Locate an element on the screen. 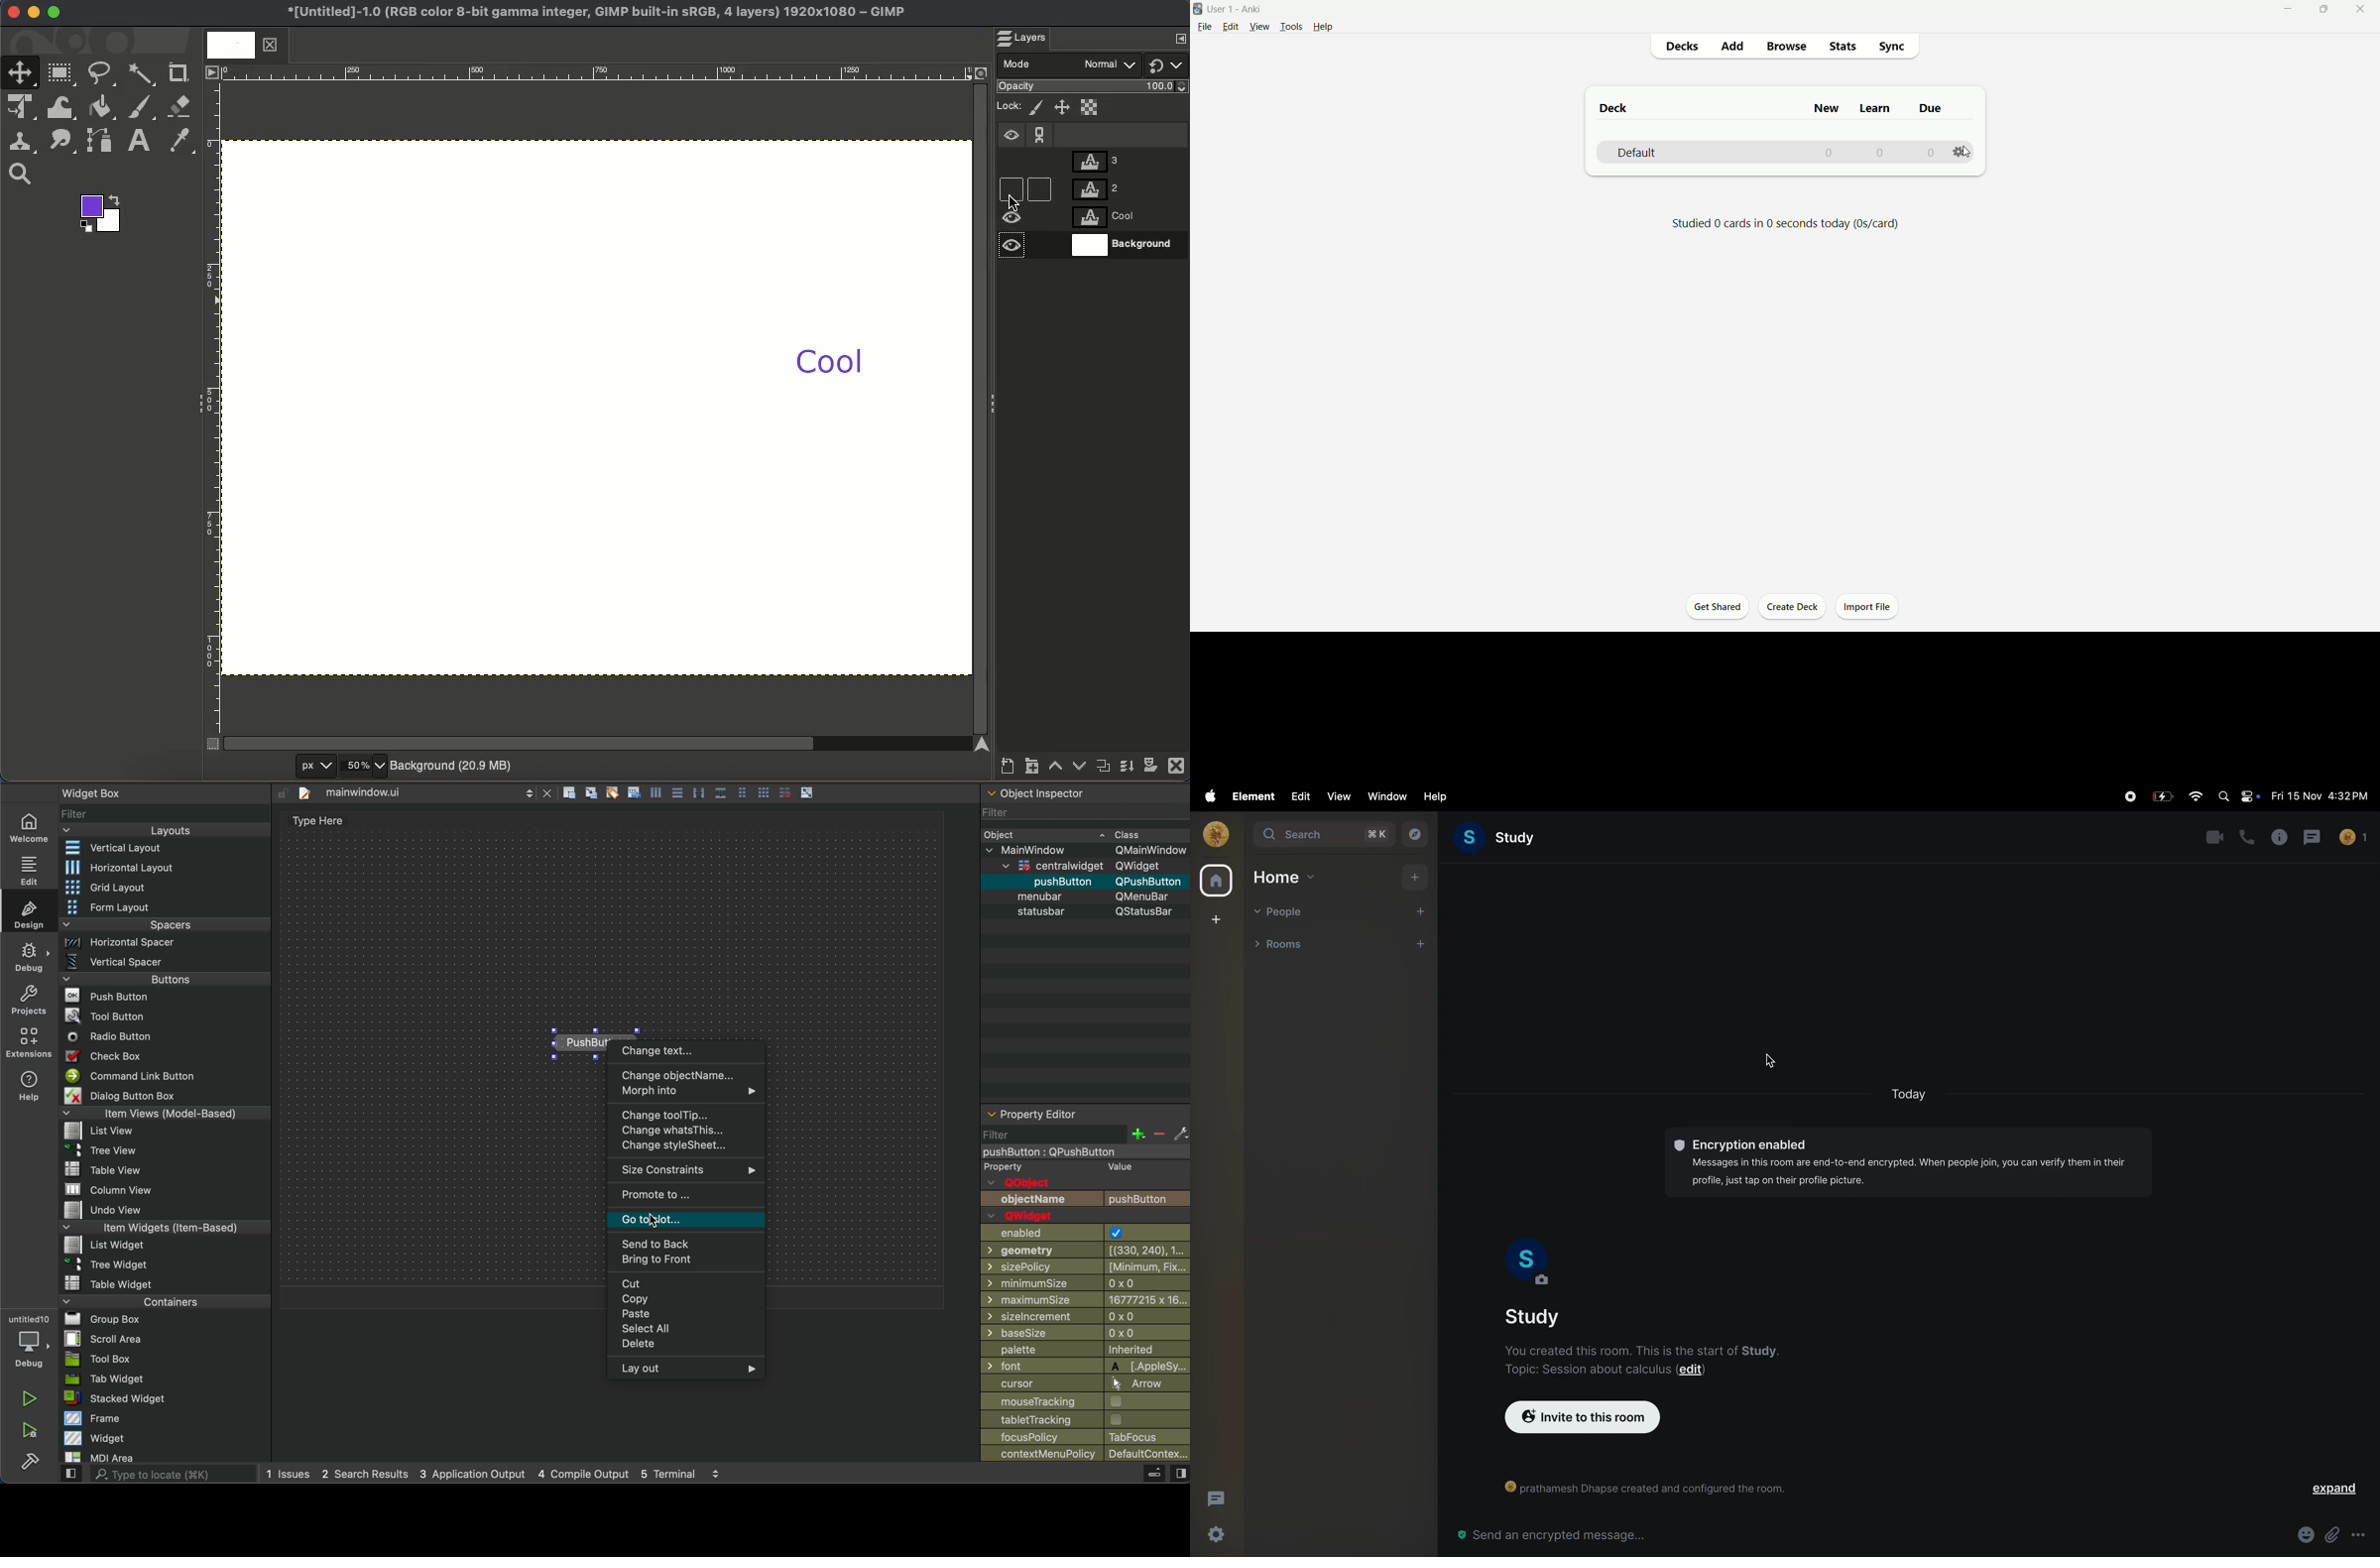 This screenshot has height=1568, width=2380. get started is located at coordinates (1717, 607).